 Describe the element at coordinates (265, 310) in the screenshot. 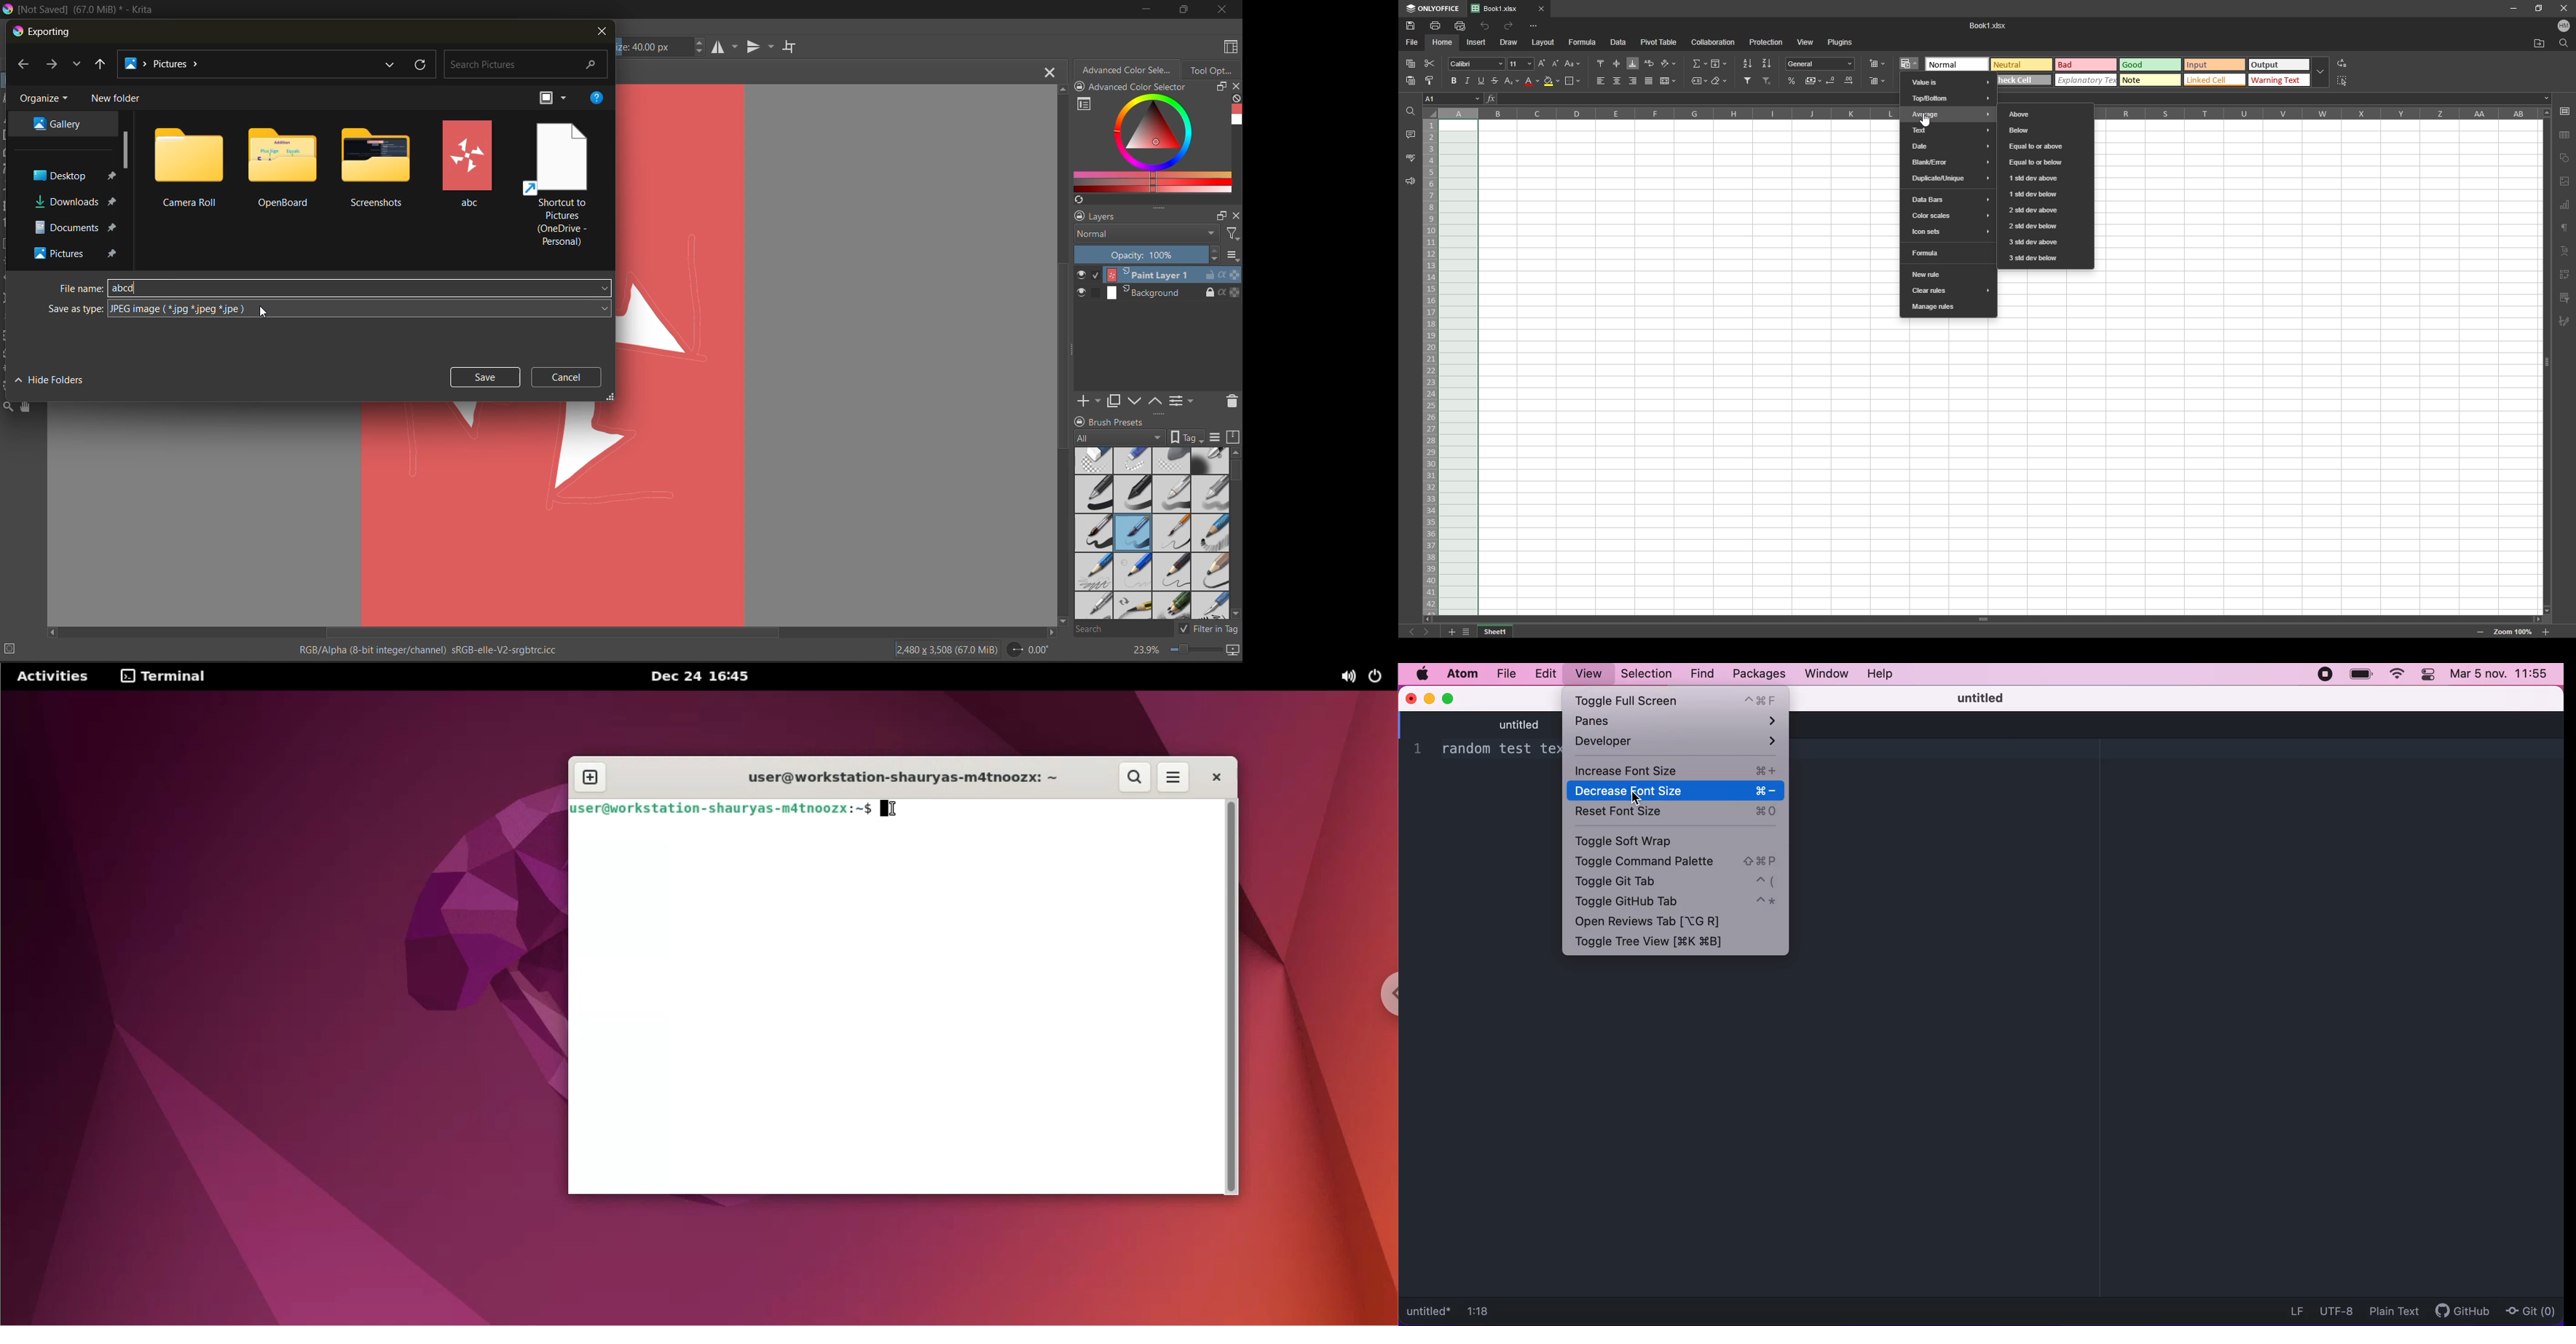

I see `Cursor` at that location.